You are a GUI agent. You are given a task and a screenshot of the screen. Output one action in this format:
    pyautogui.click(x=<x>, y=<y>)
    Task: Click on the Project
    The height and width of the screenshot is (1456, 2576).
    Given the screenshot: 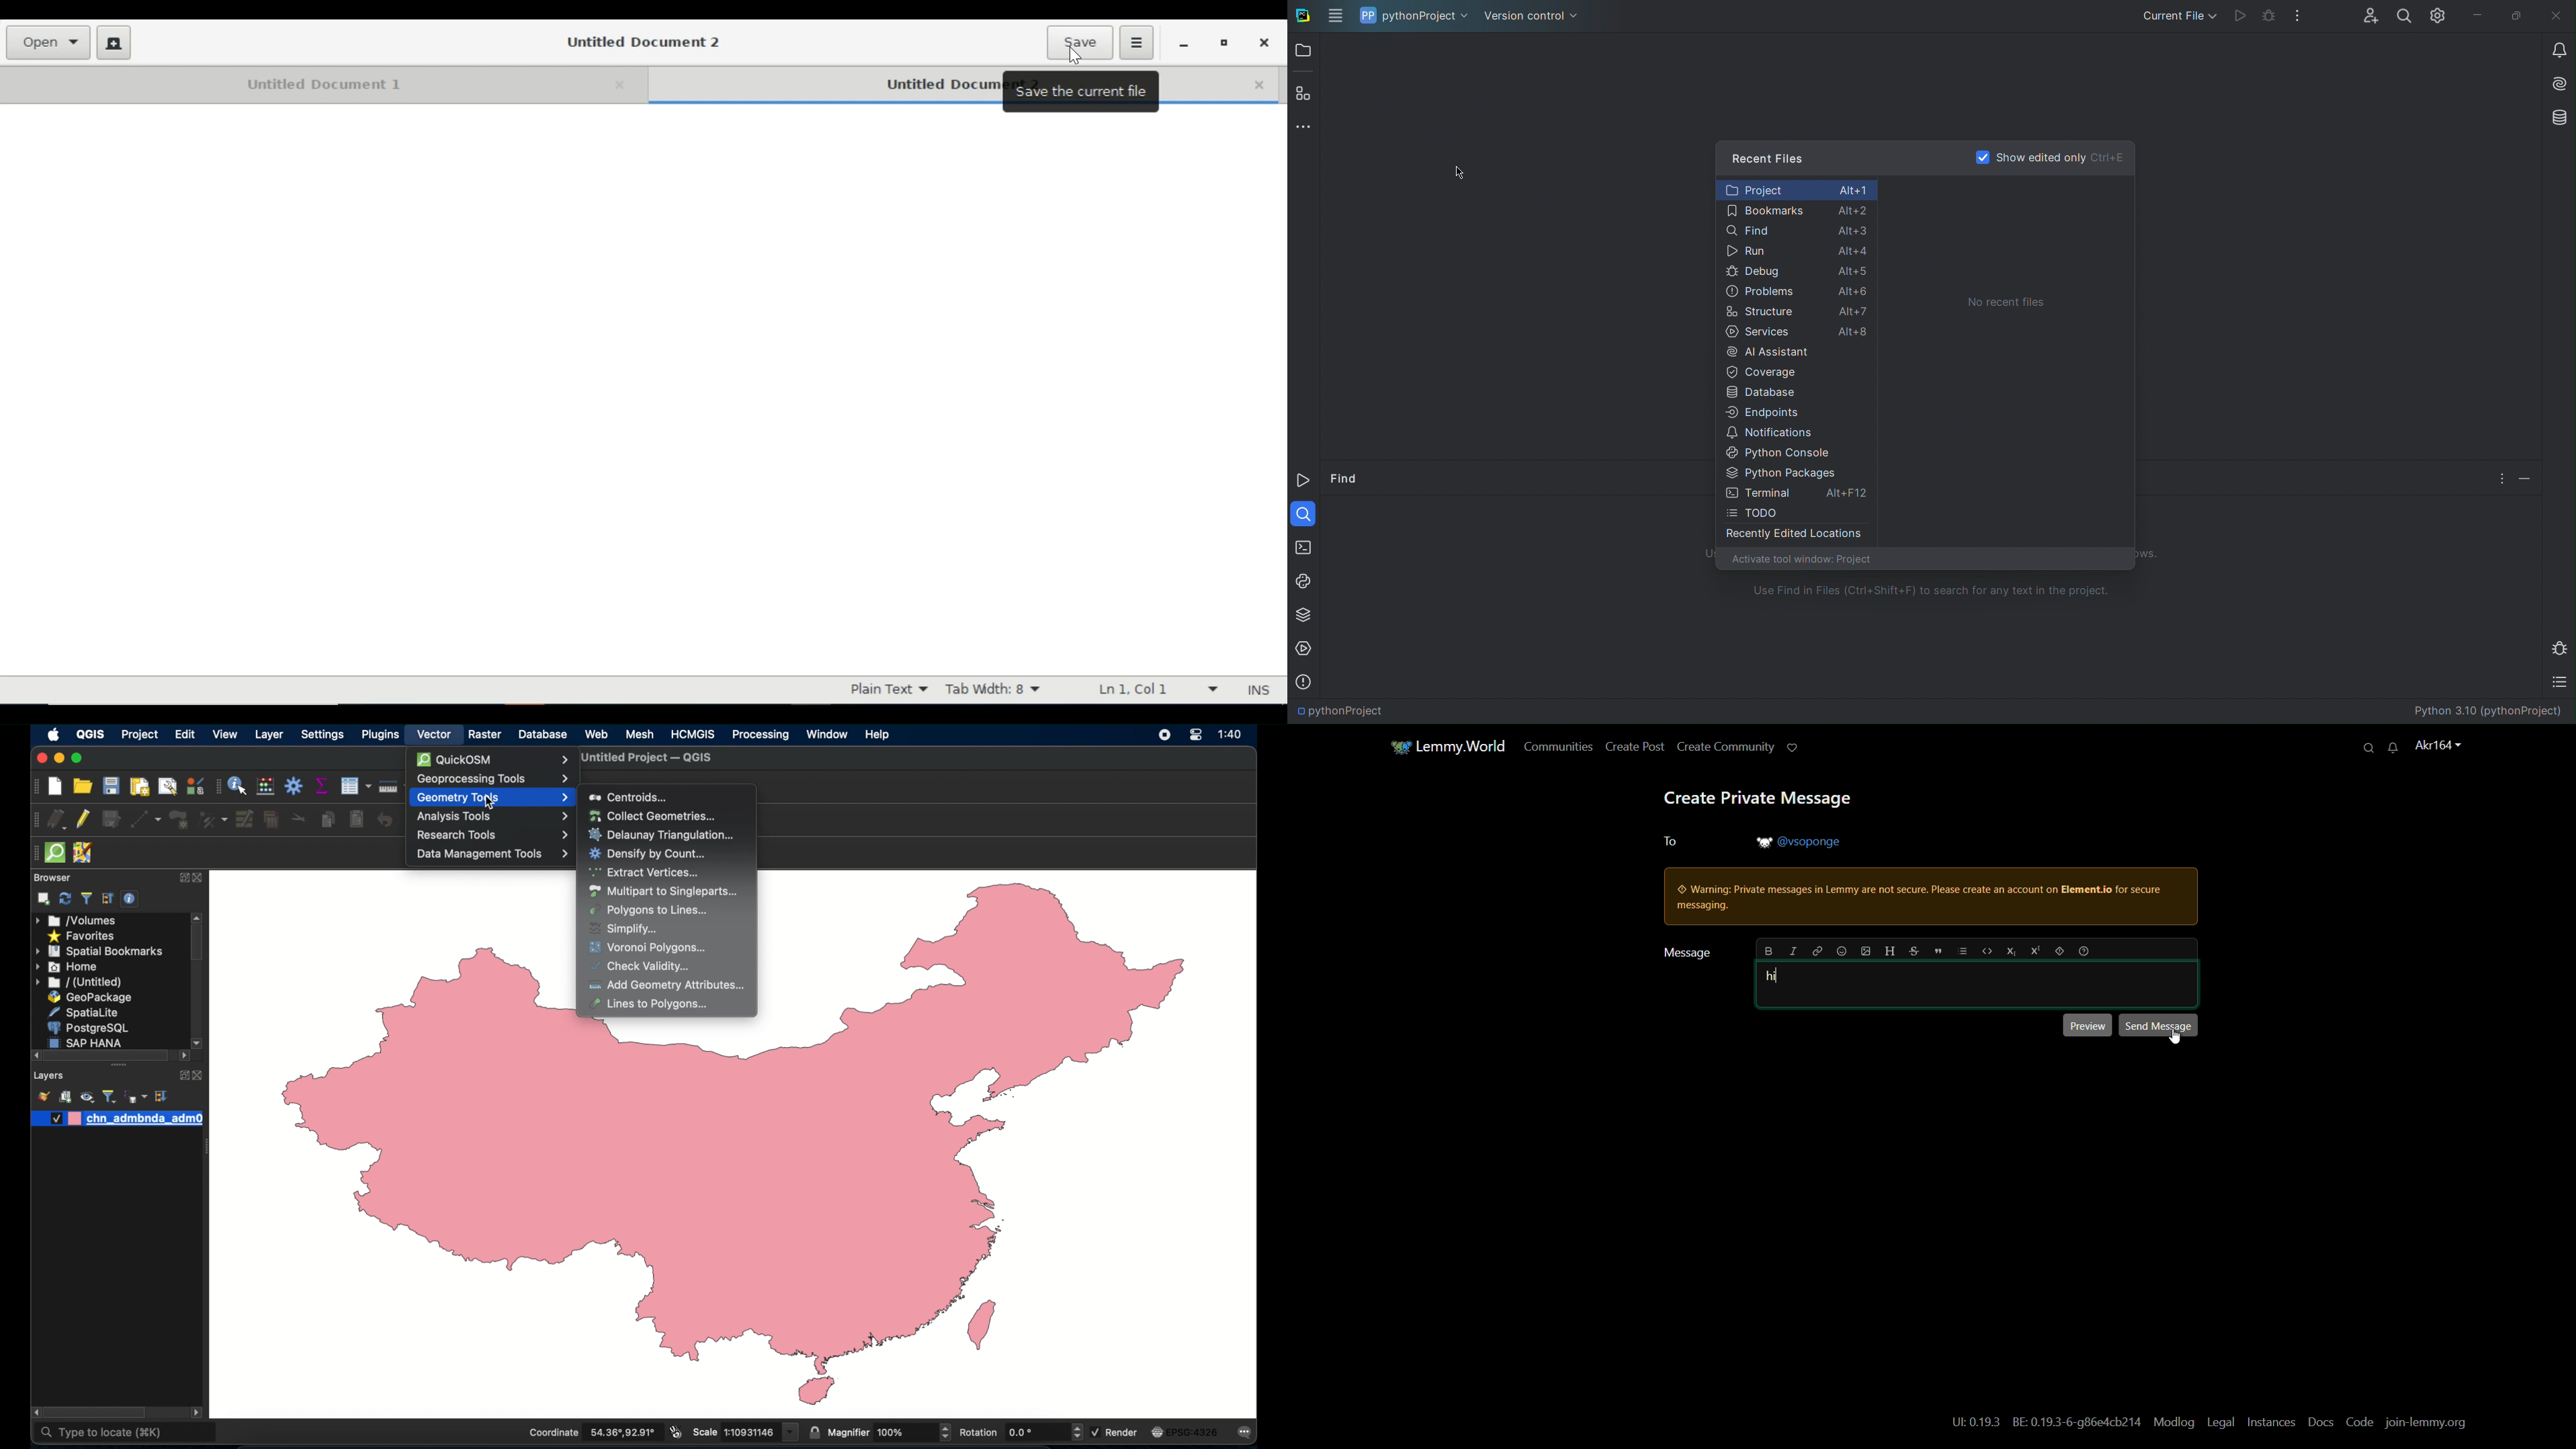 What is the action you would take?
    pyautogui.click(x=1795, y=189)
    